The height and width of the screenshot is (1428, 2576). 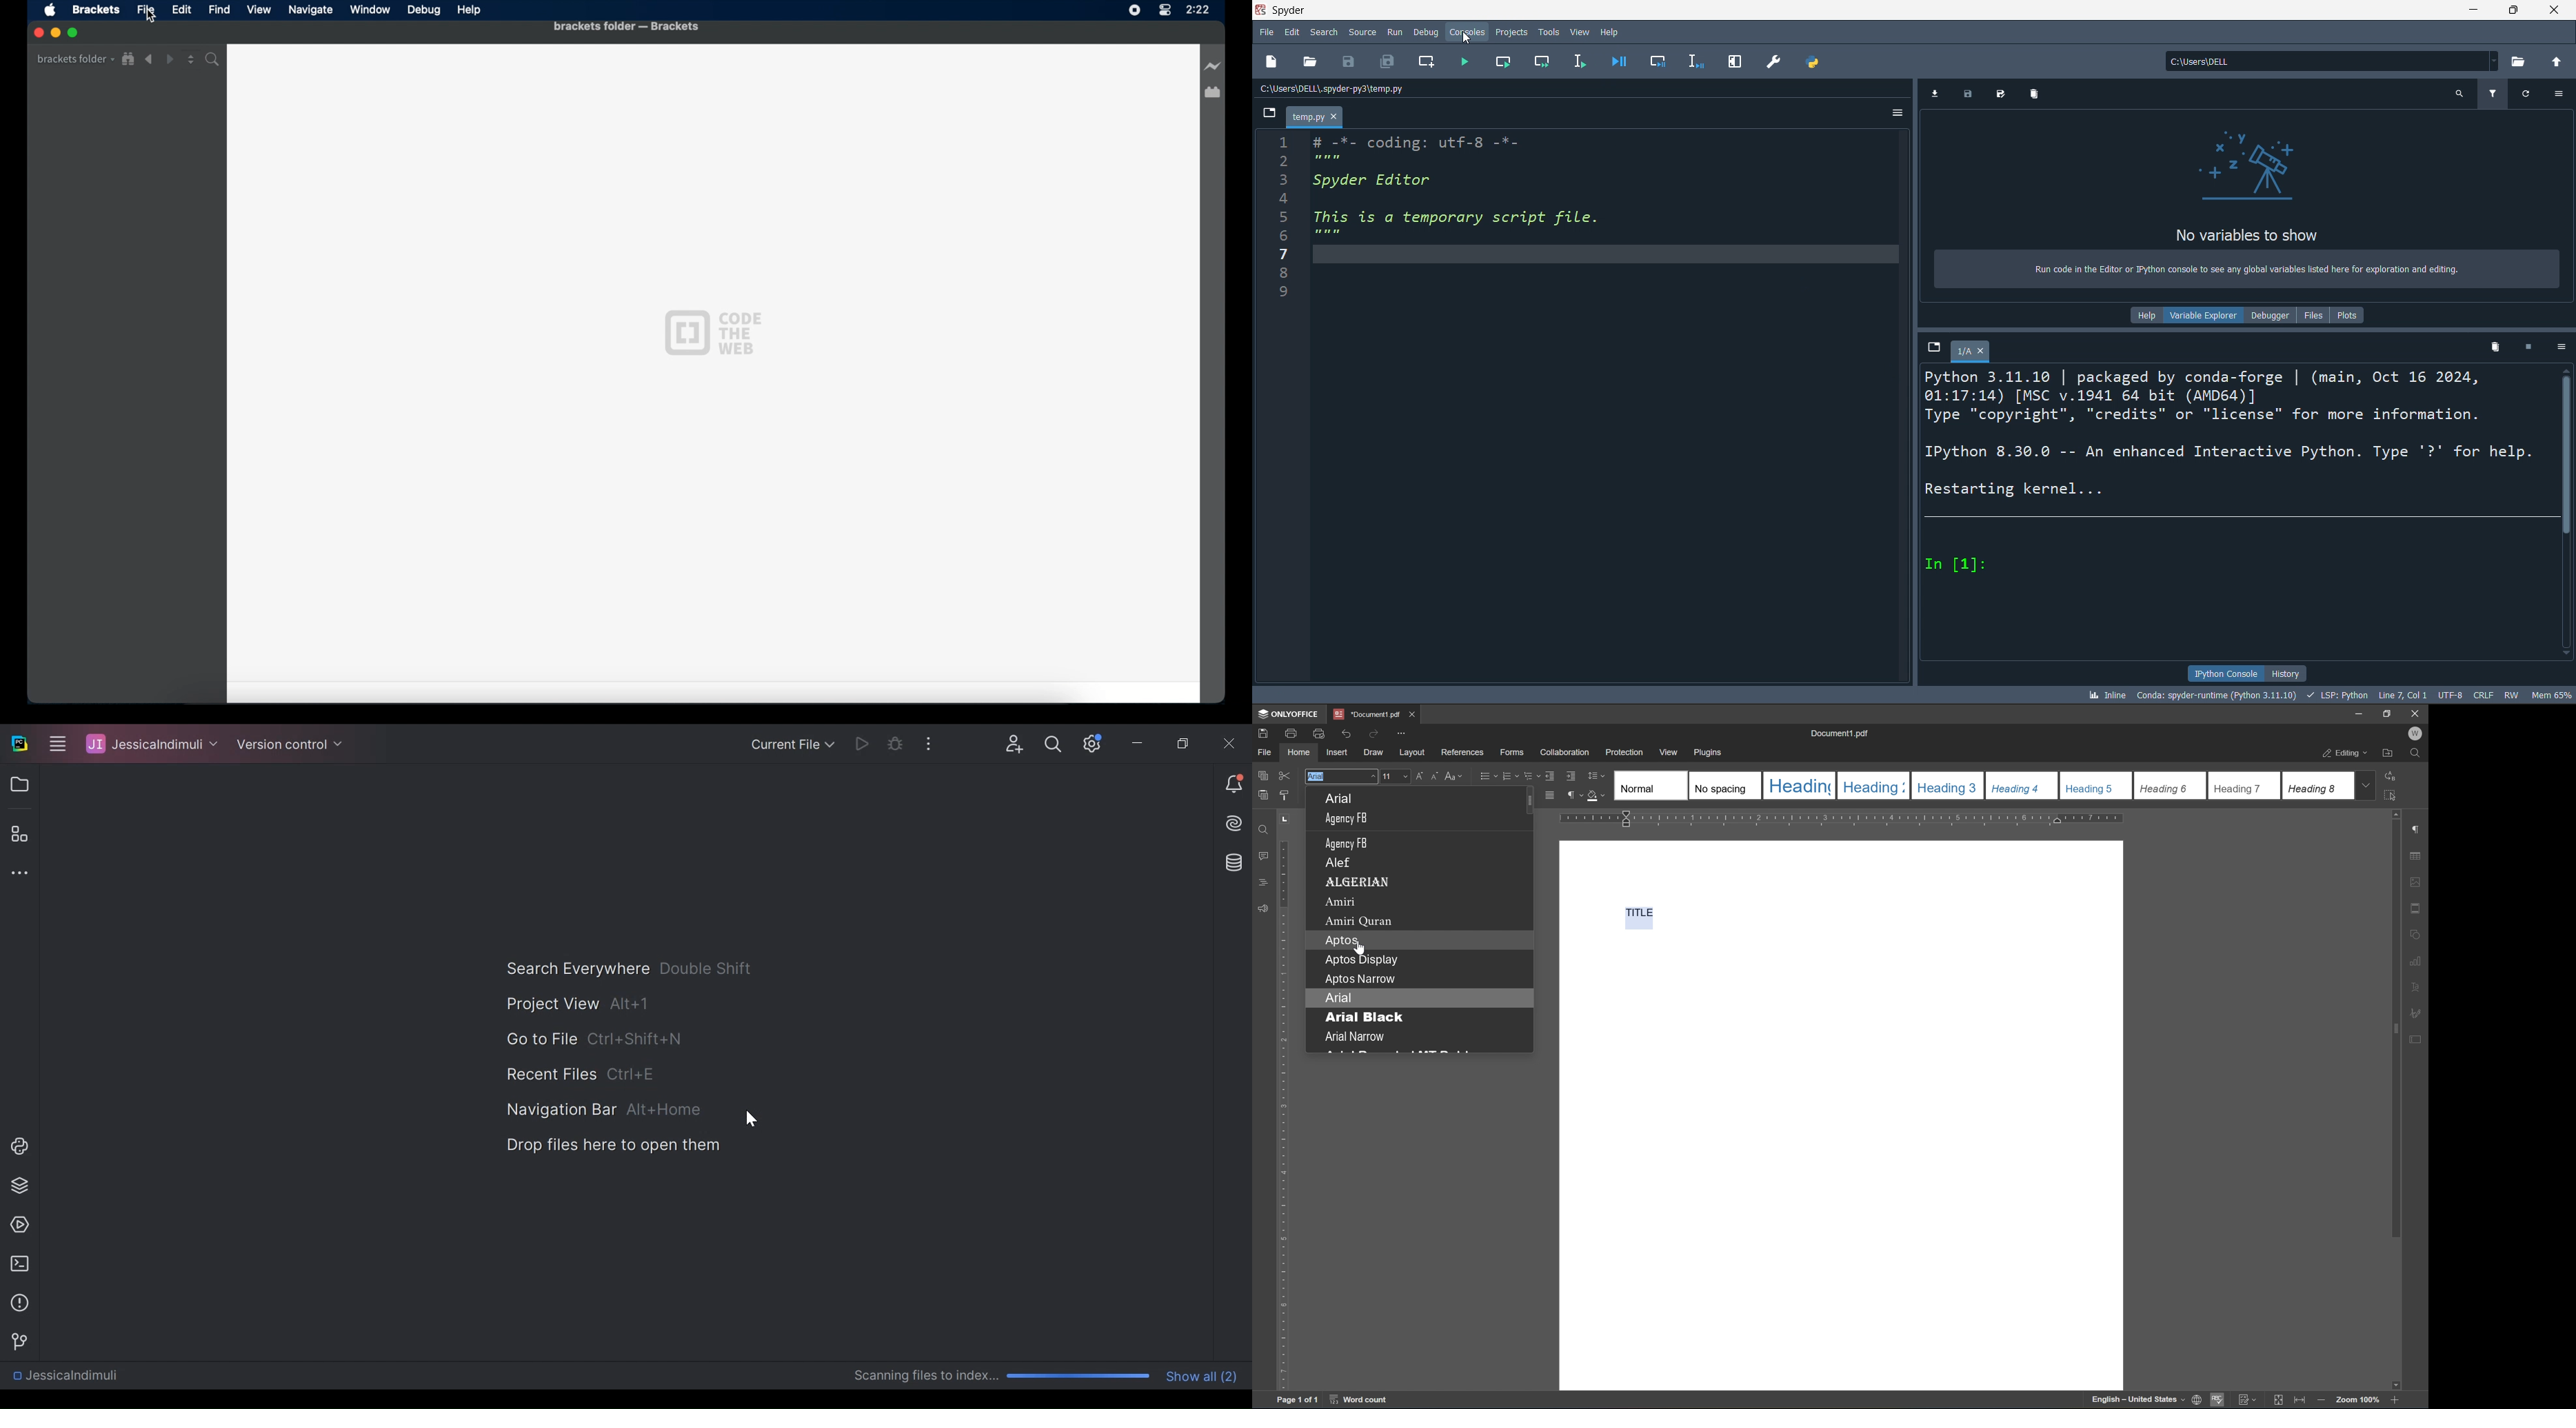 I want to click on debugger, so click(x=2268, y=314).